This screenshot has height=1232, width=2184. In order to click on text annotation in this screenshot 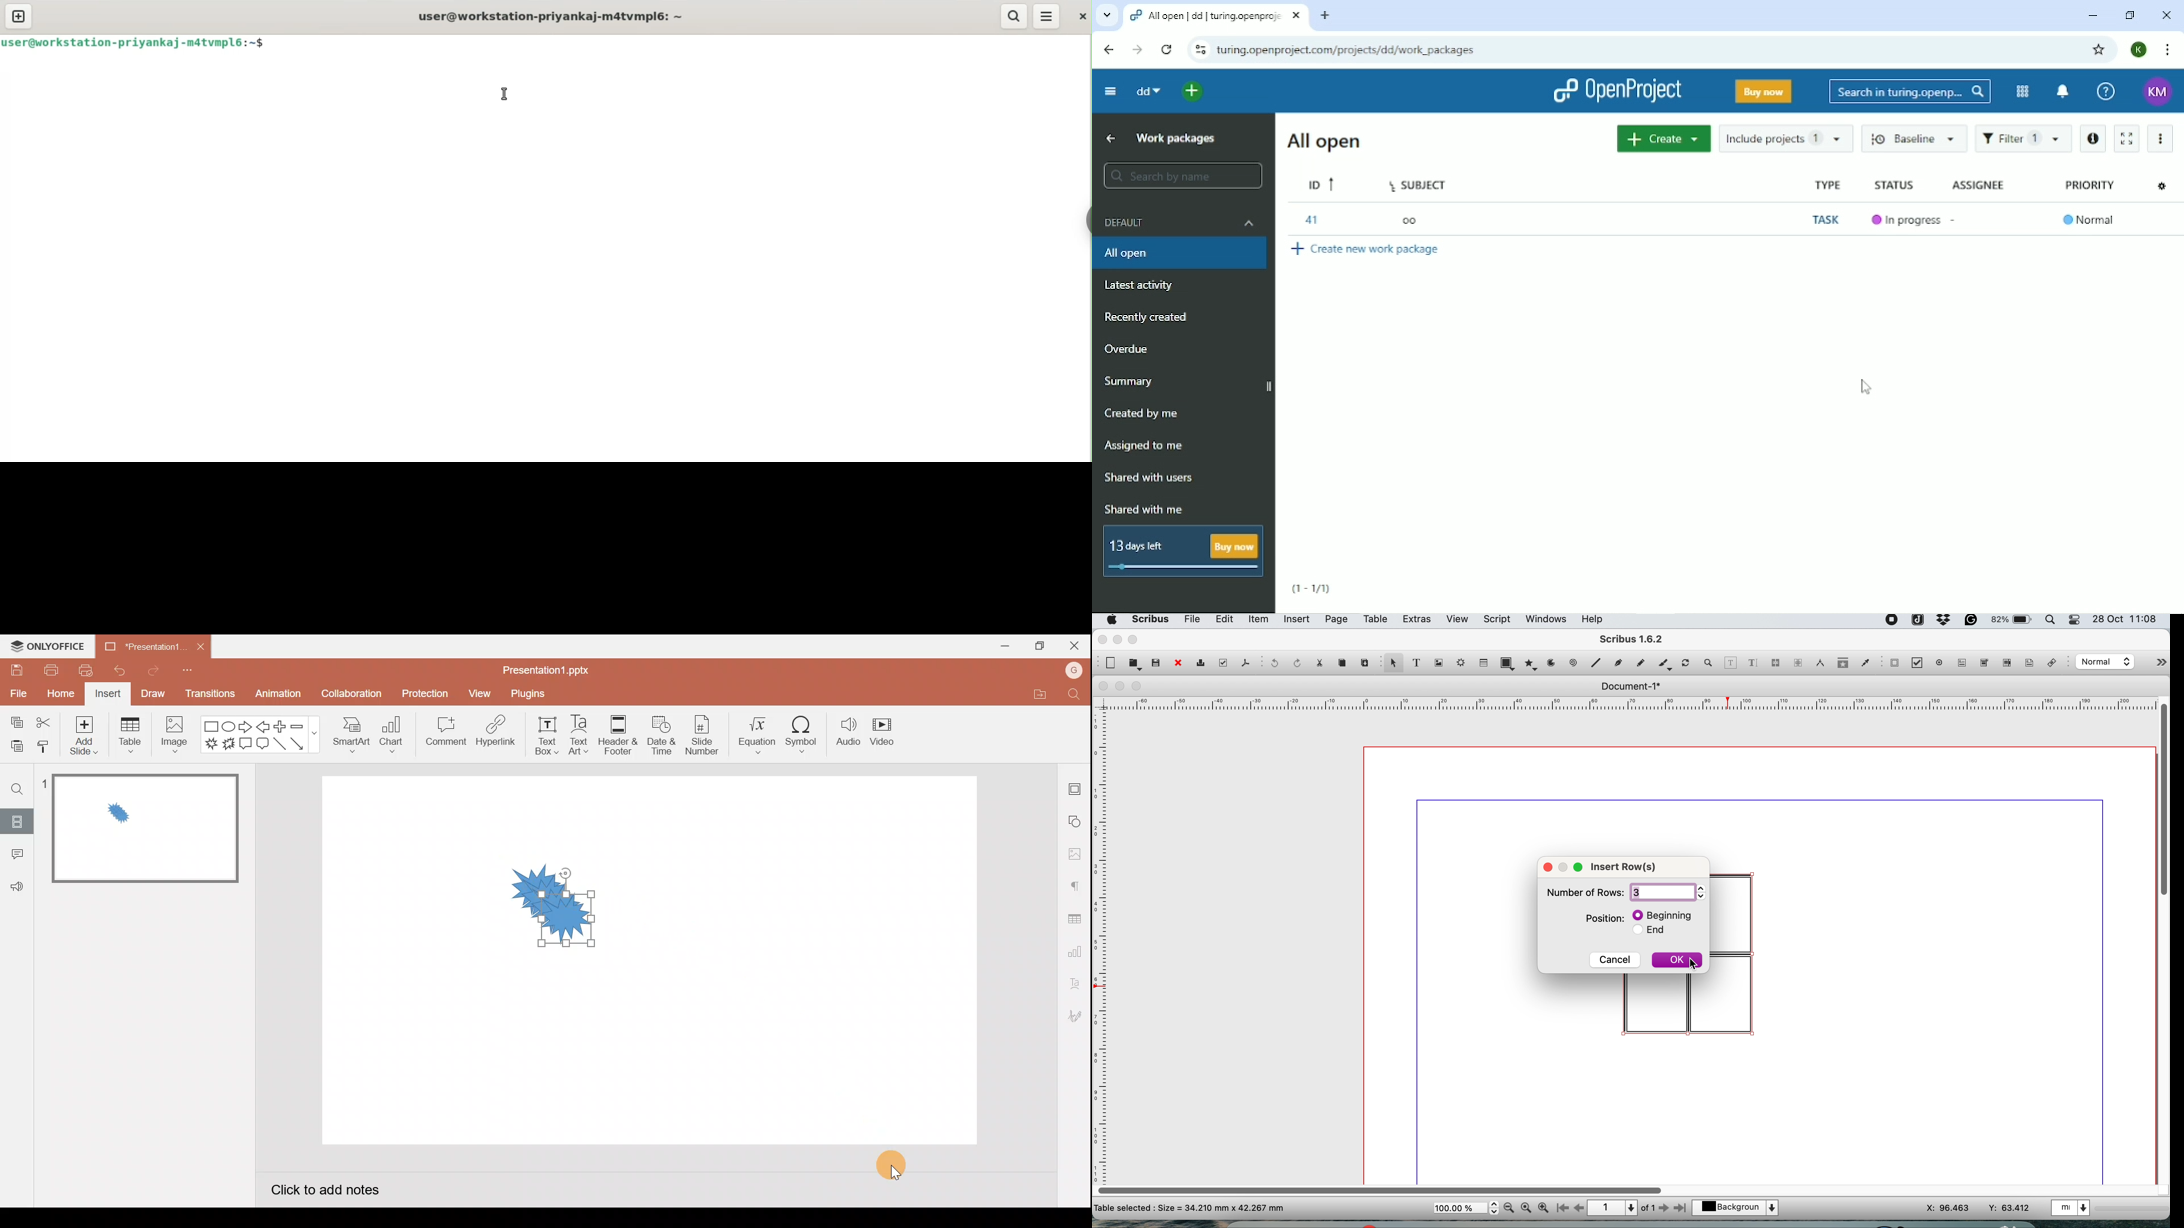, I will do `click(2028, 663)`.